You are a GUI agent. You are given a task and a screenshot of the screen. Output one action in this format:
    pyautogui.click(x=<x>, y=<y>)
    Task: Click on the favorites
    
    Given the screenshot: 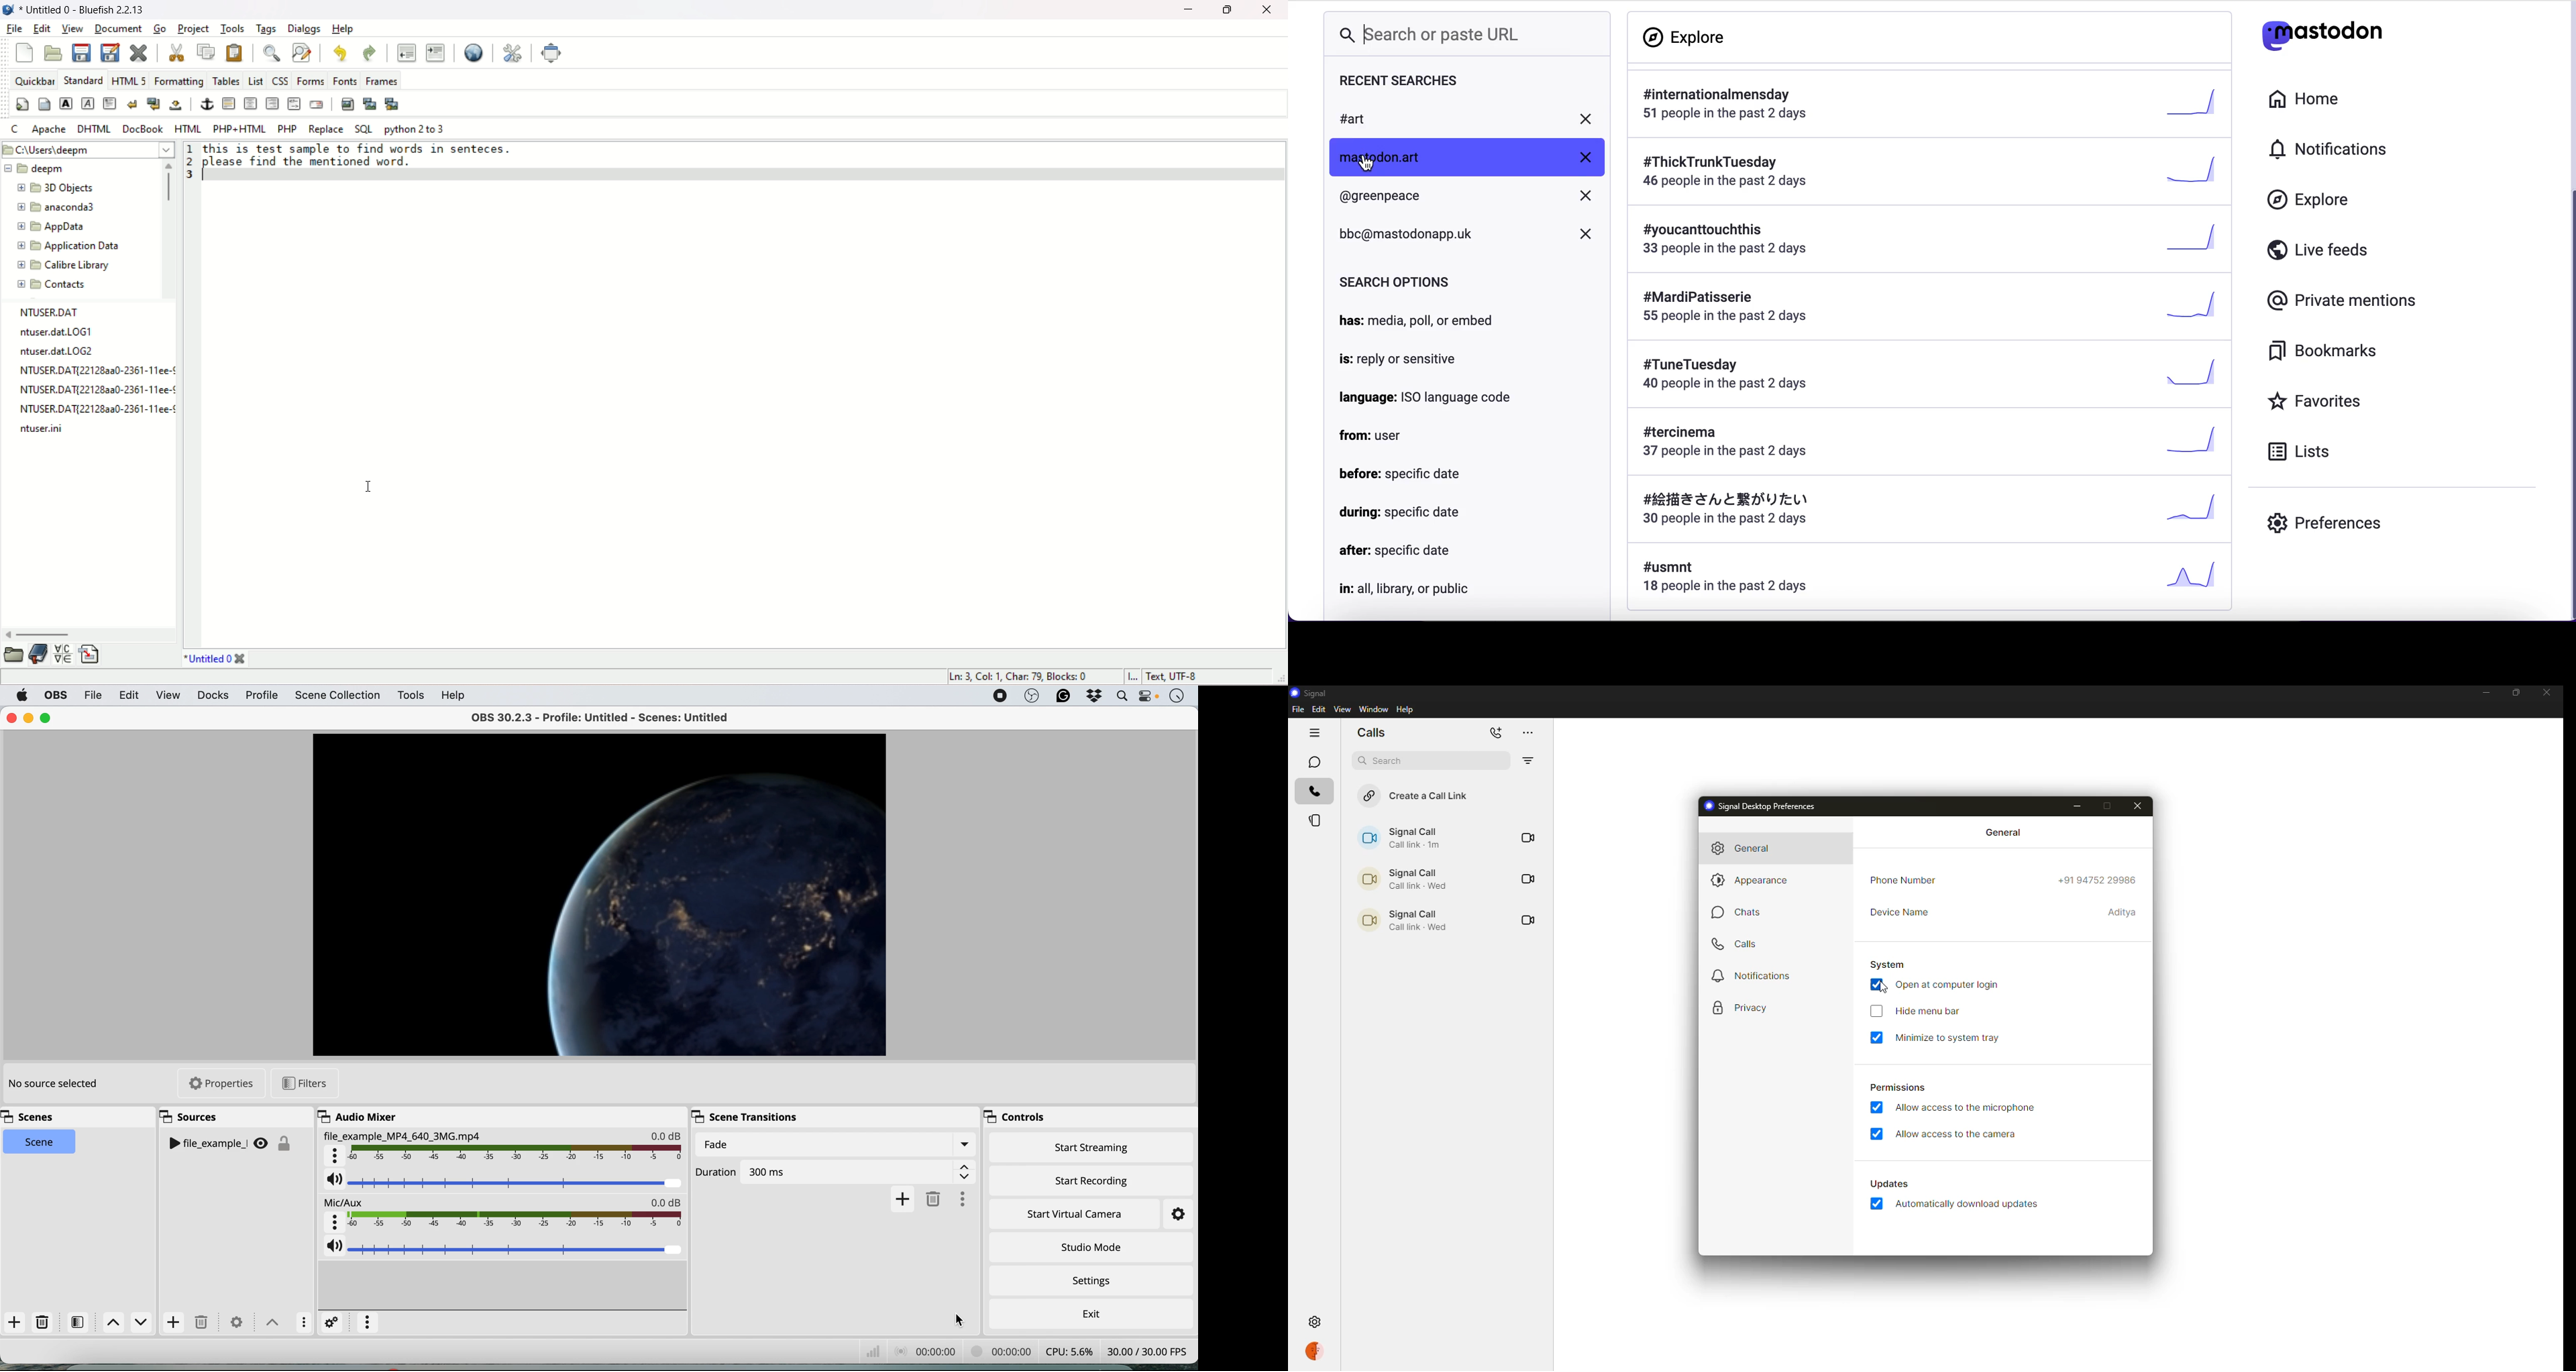 What is the action you would take?
    pyautogui.click(x=2317, y=400)
    